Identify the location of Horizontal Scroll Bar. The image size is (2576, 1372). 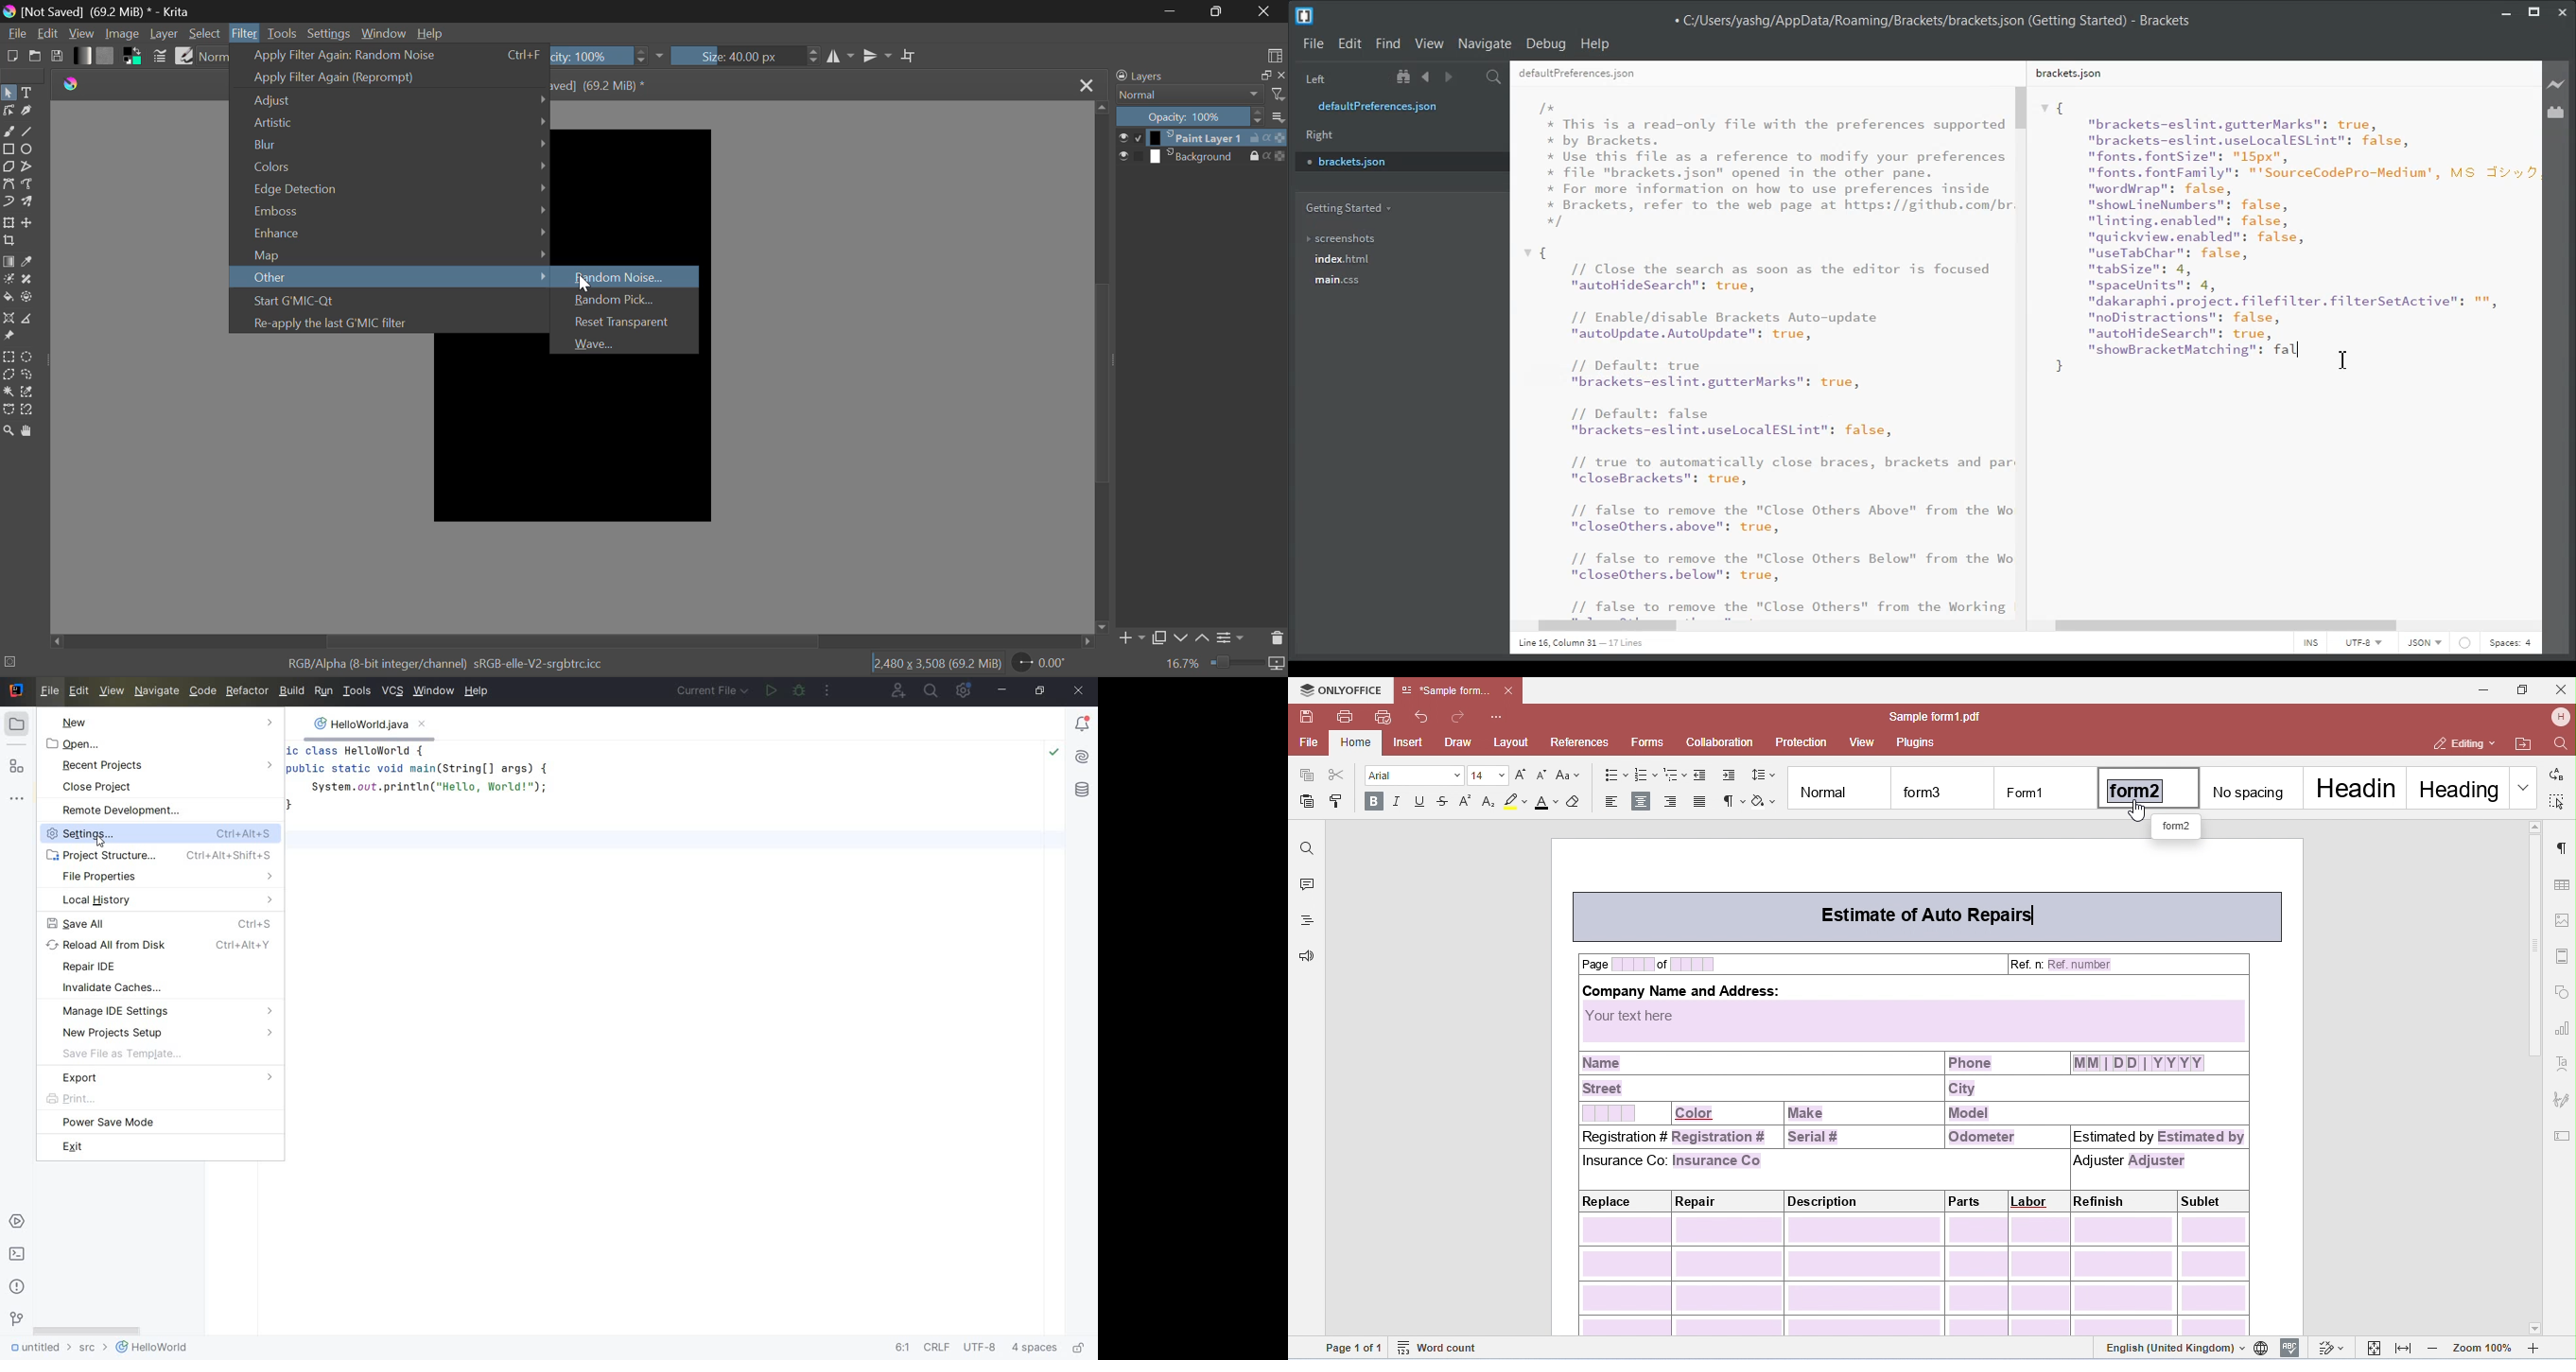
(2286, 627).